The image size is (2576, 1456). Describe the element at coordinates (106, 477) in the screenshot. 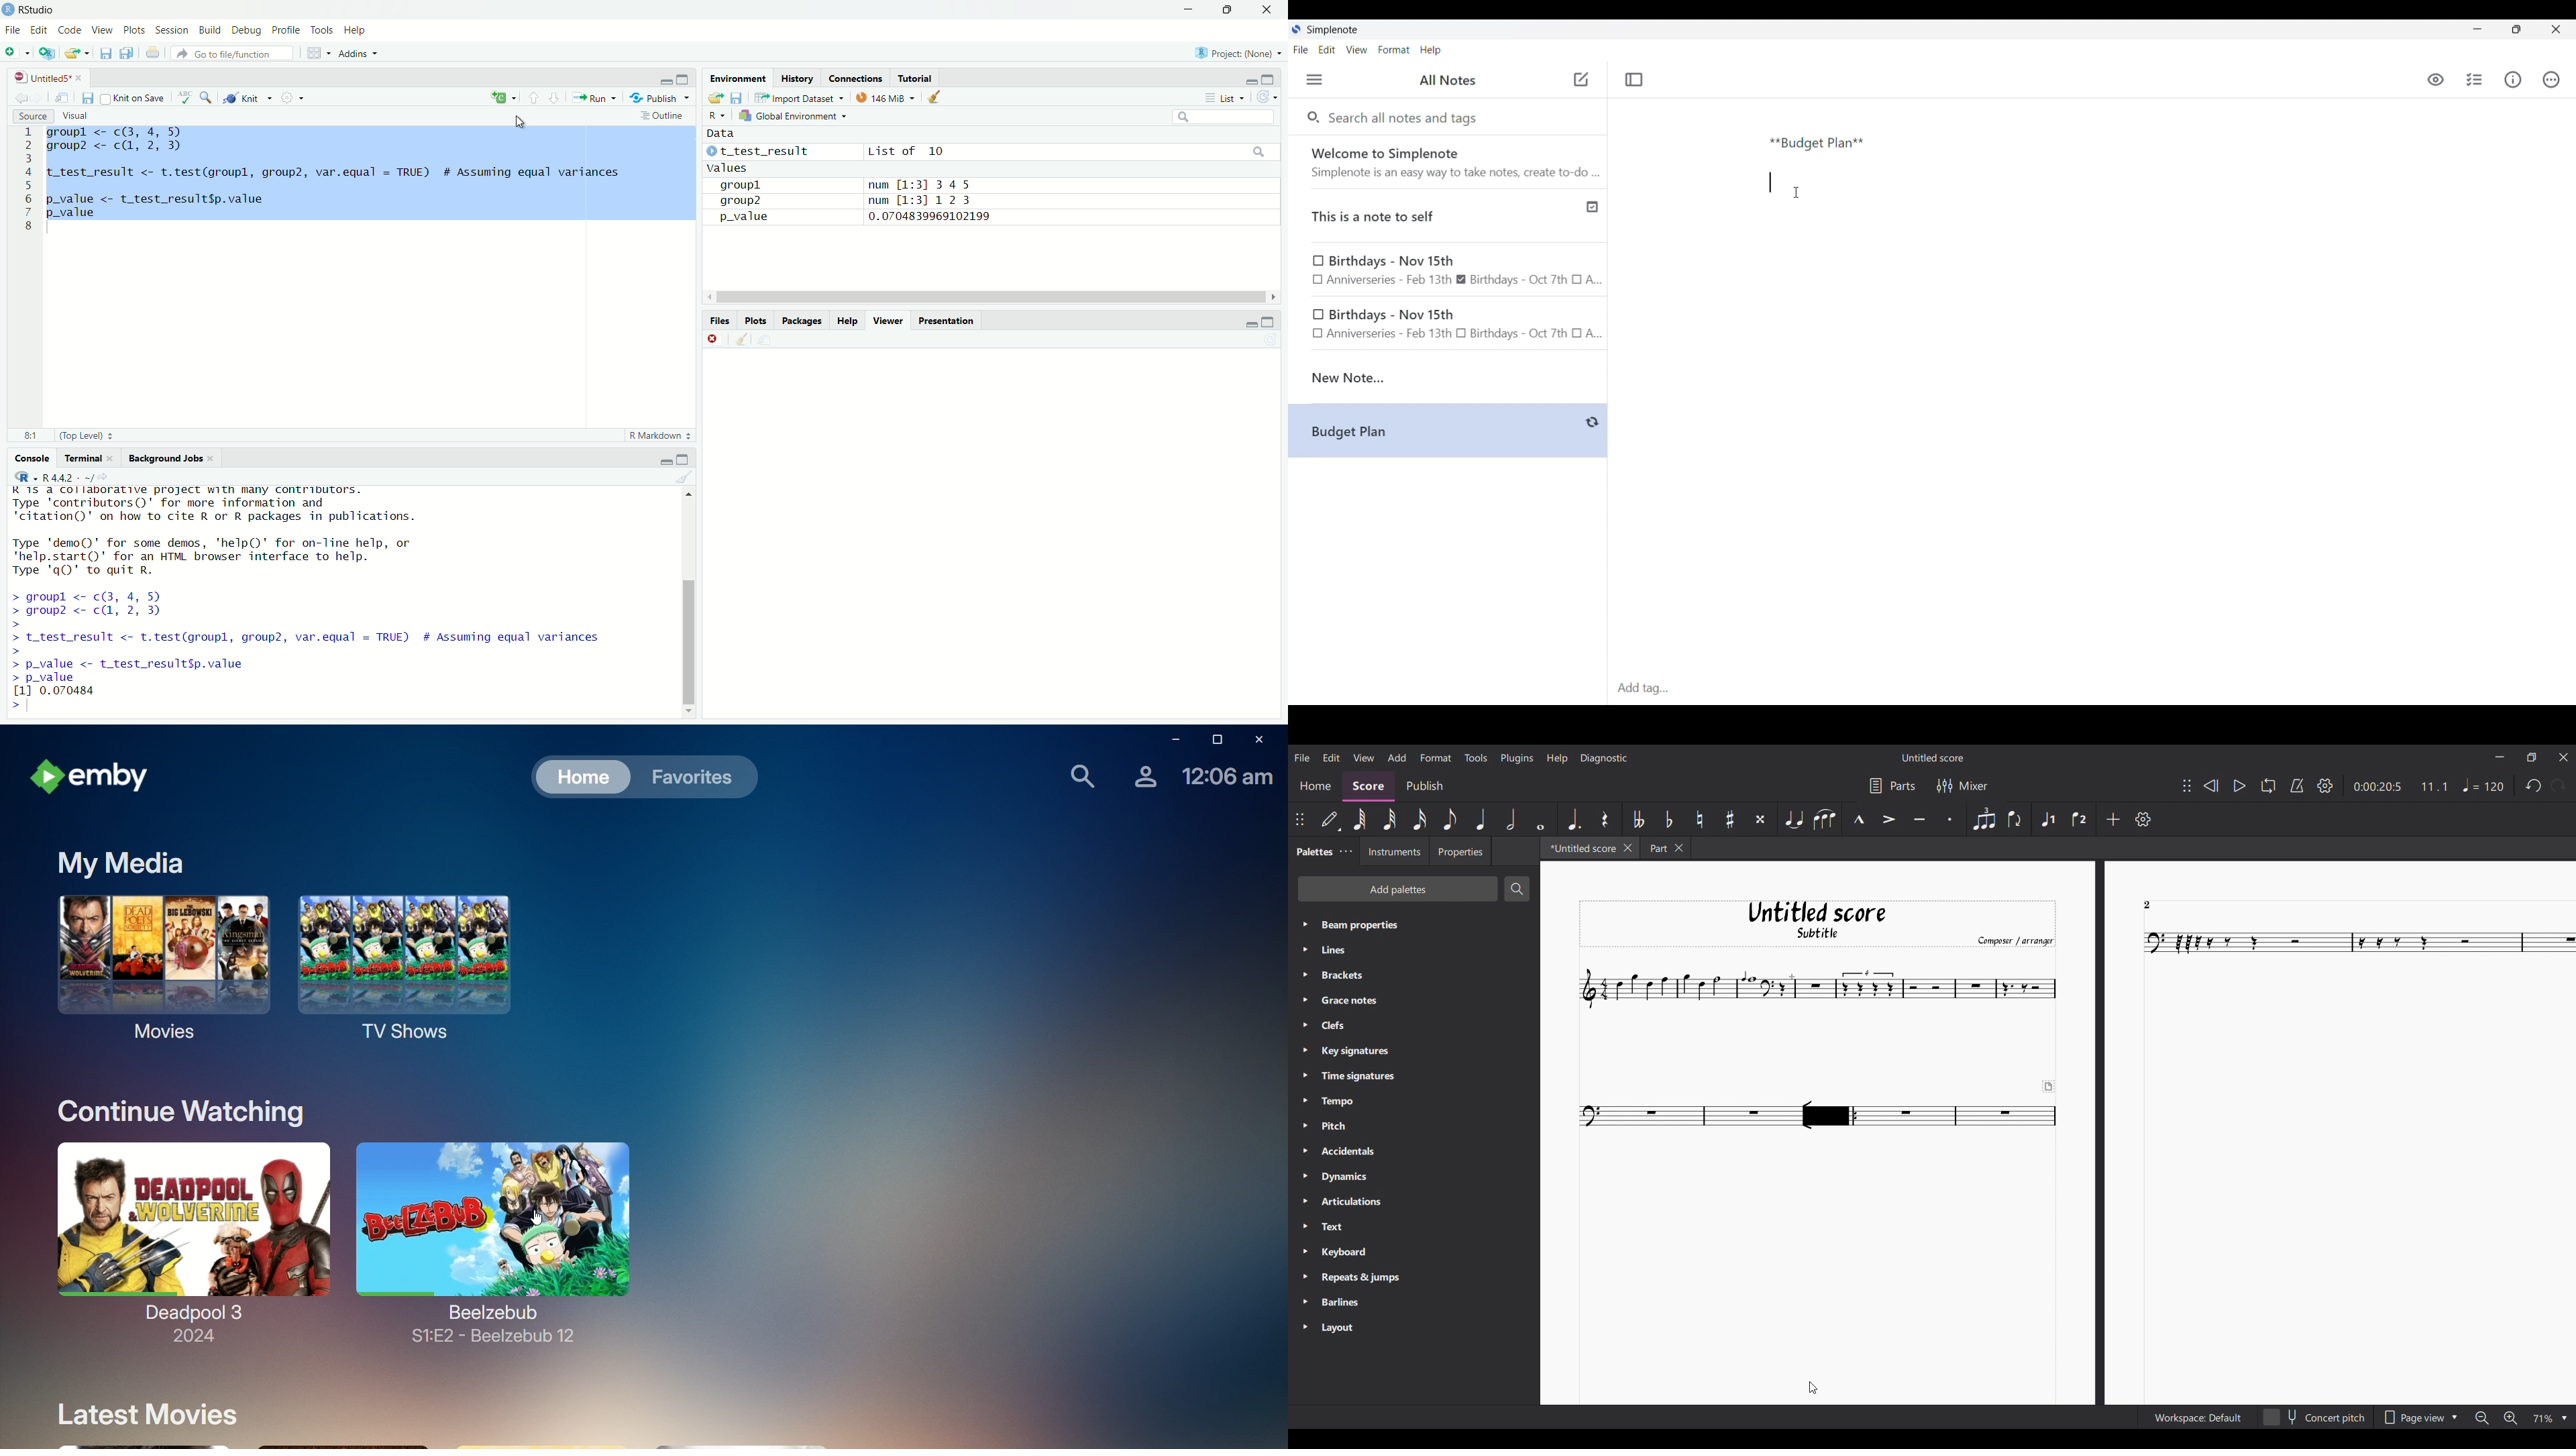

I see `view current working` at that location.